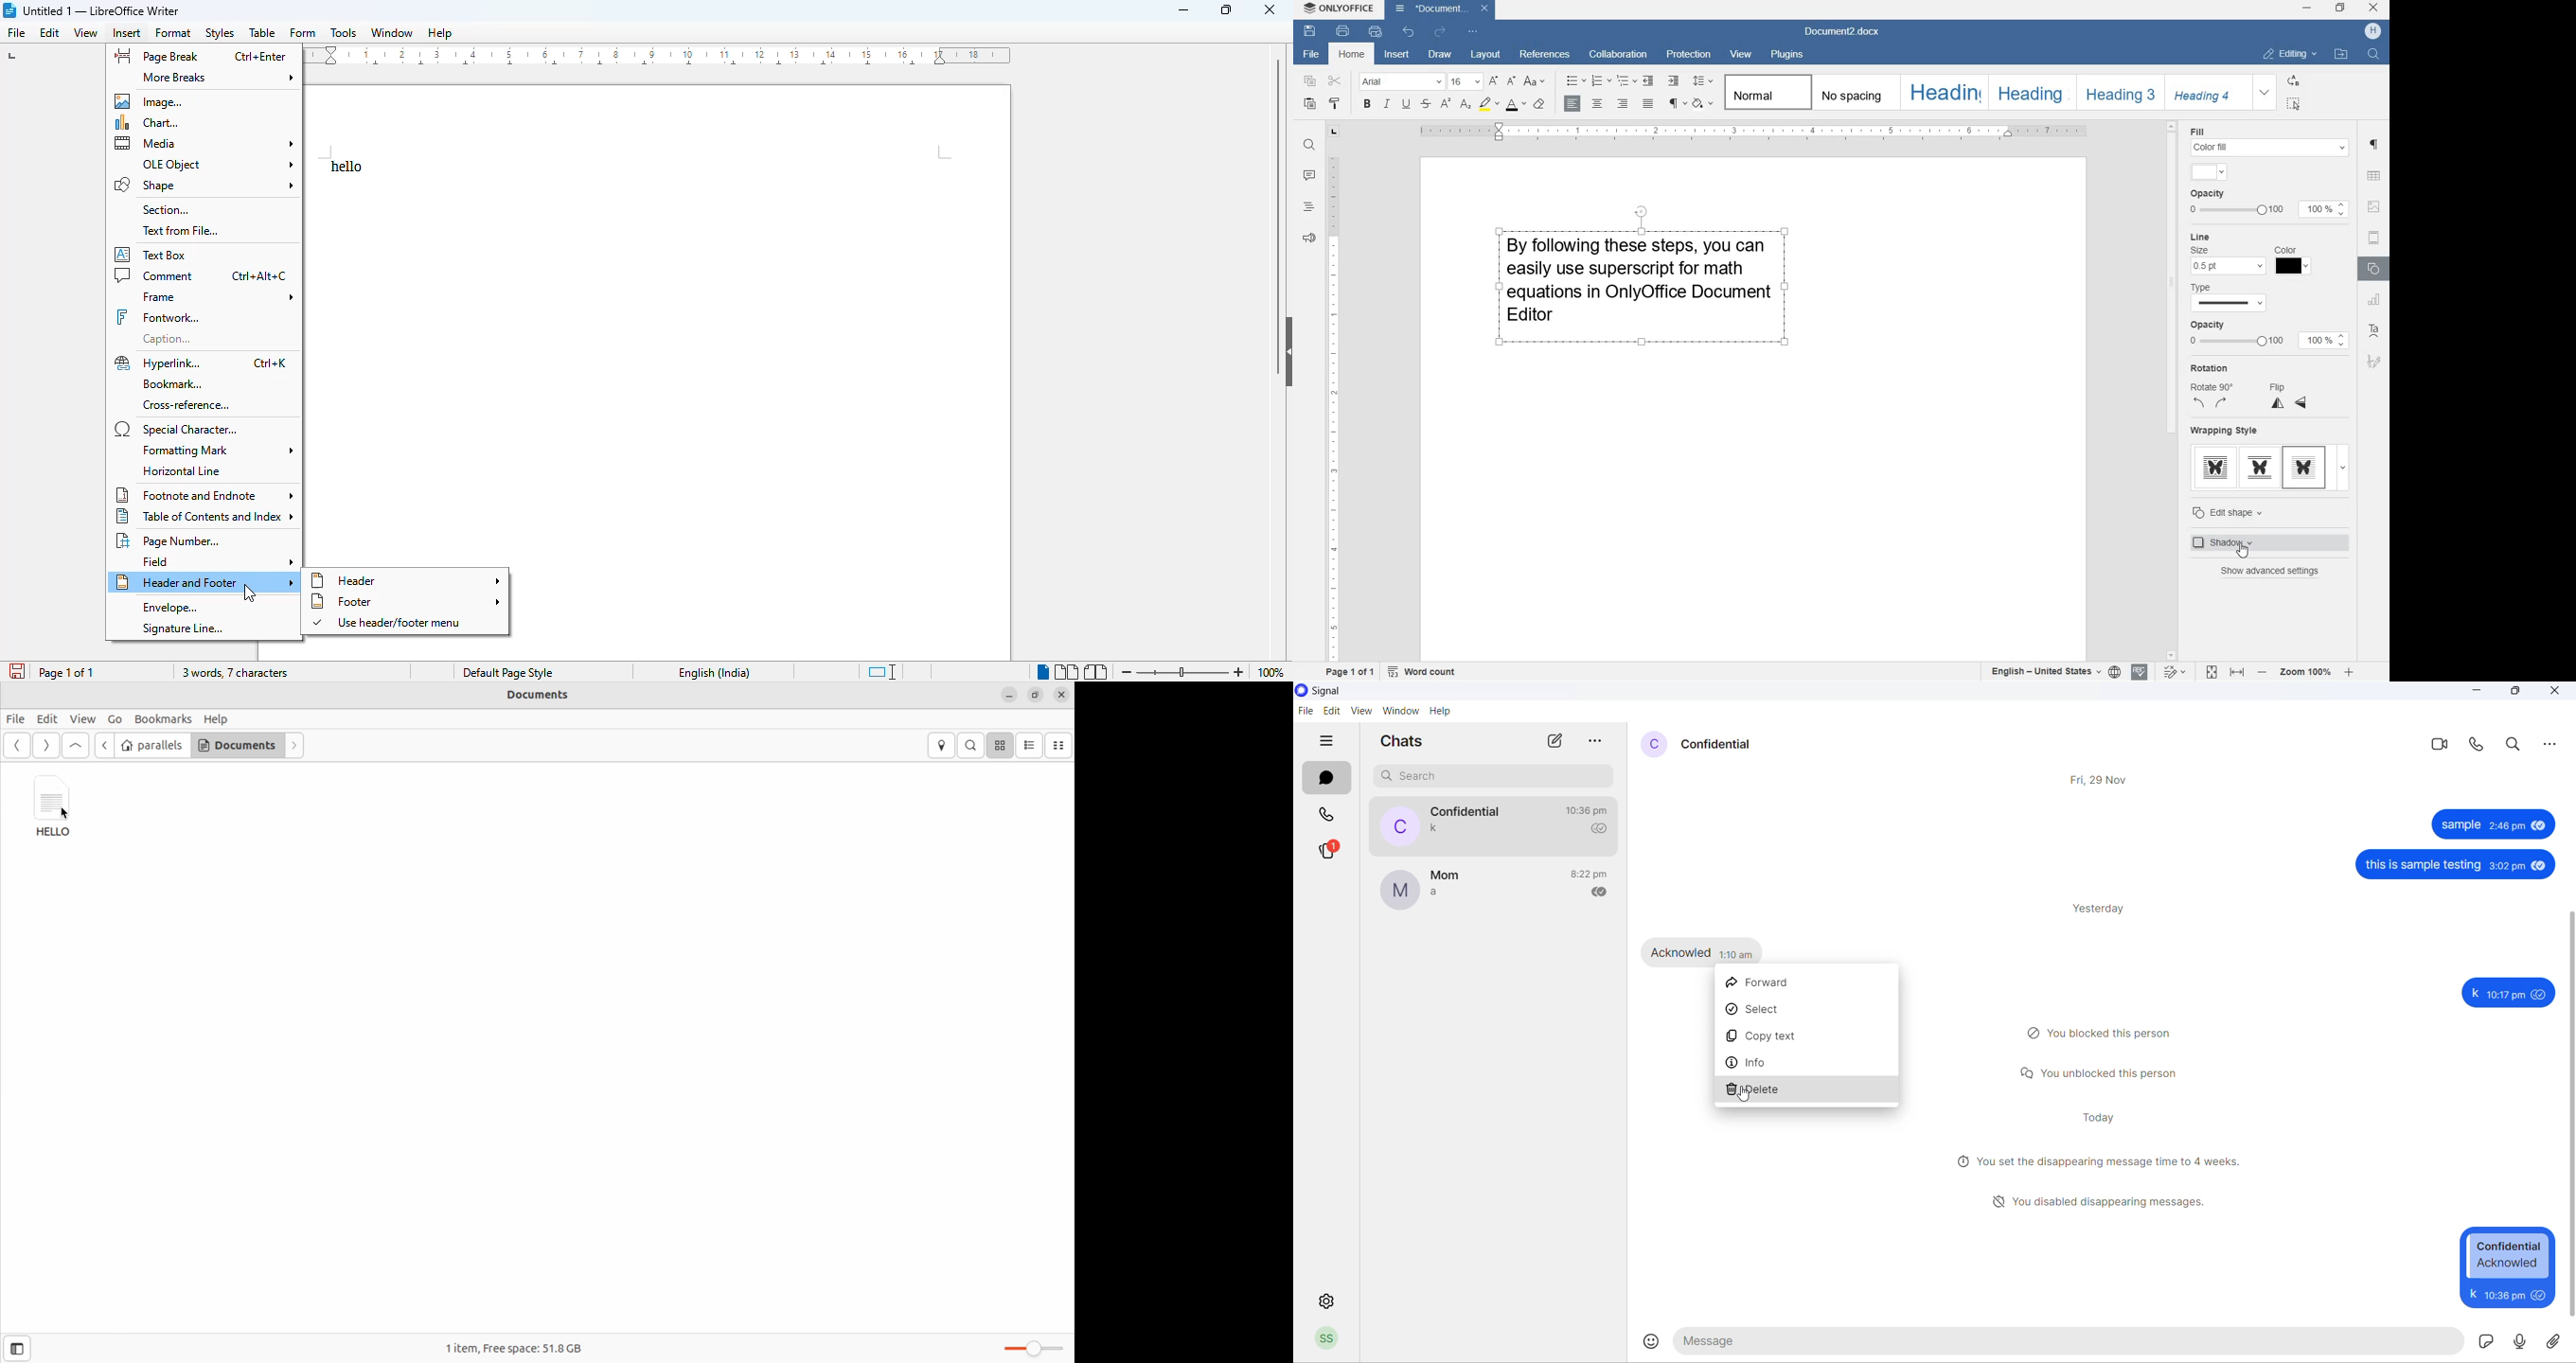  What do you see at coordinates (1308, 238) in the screenshot?
I see `feedback & support` at bounding box center [1308, 238].